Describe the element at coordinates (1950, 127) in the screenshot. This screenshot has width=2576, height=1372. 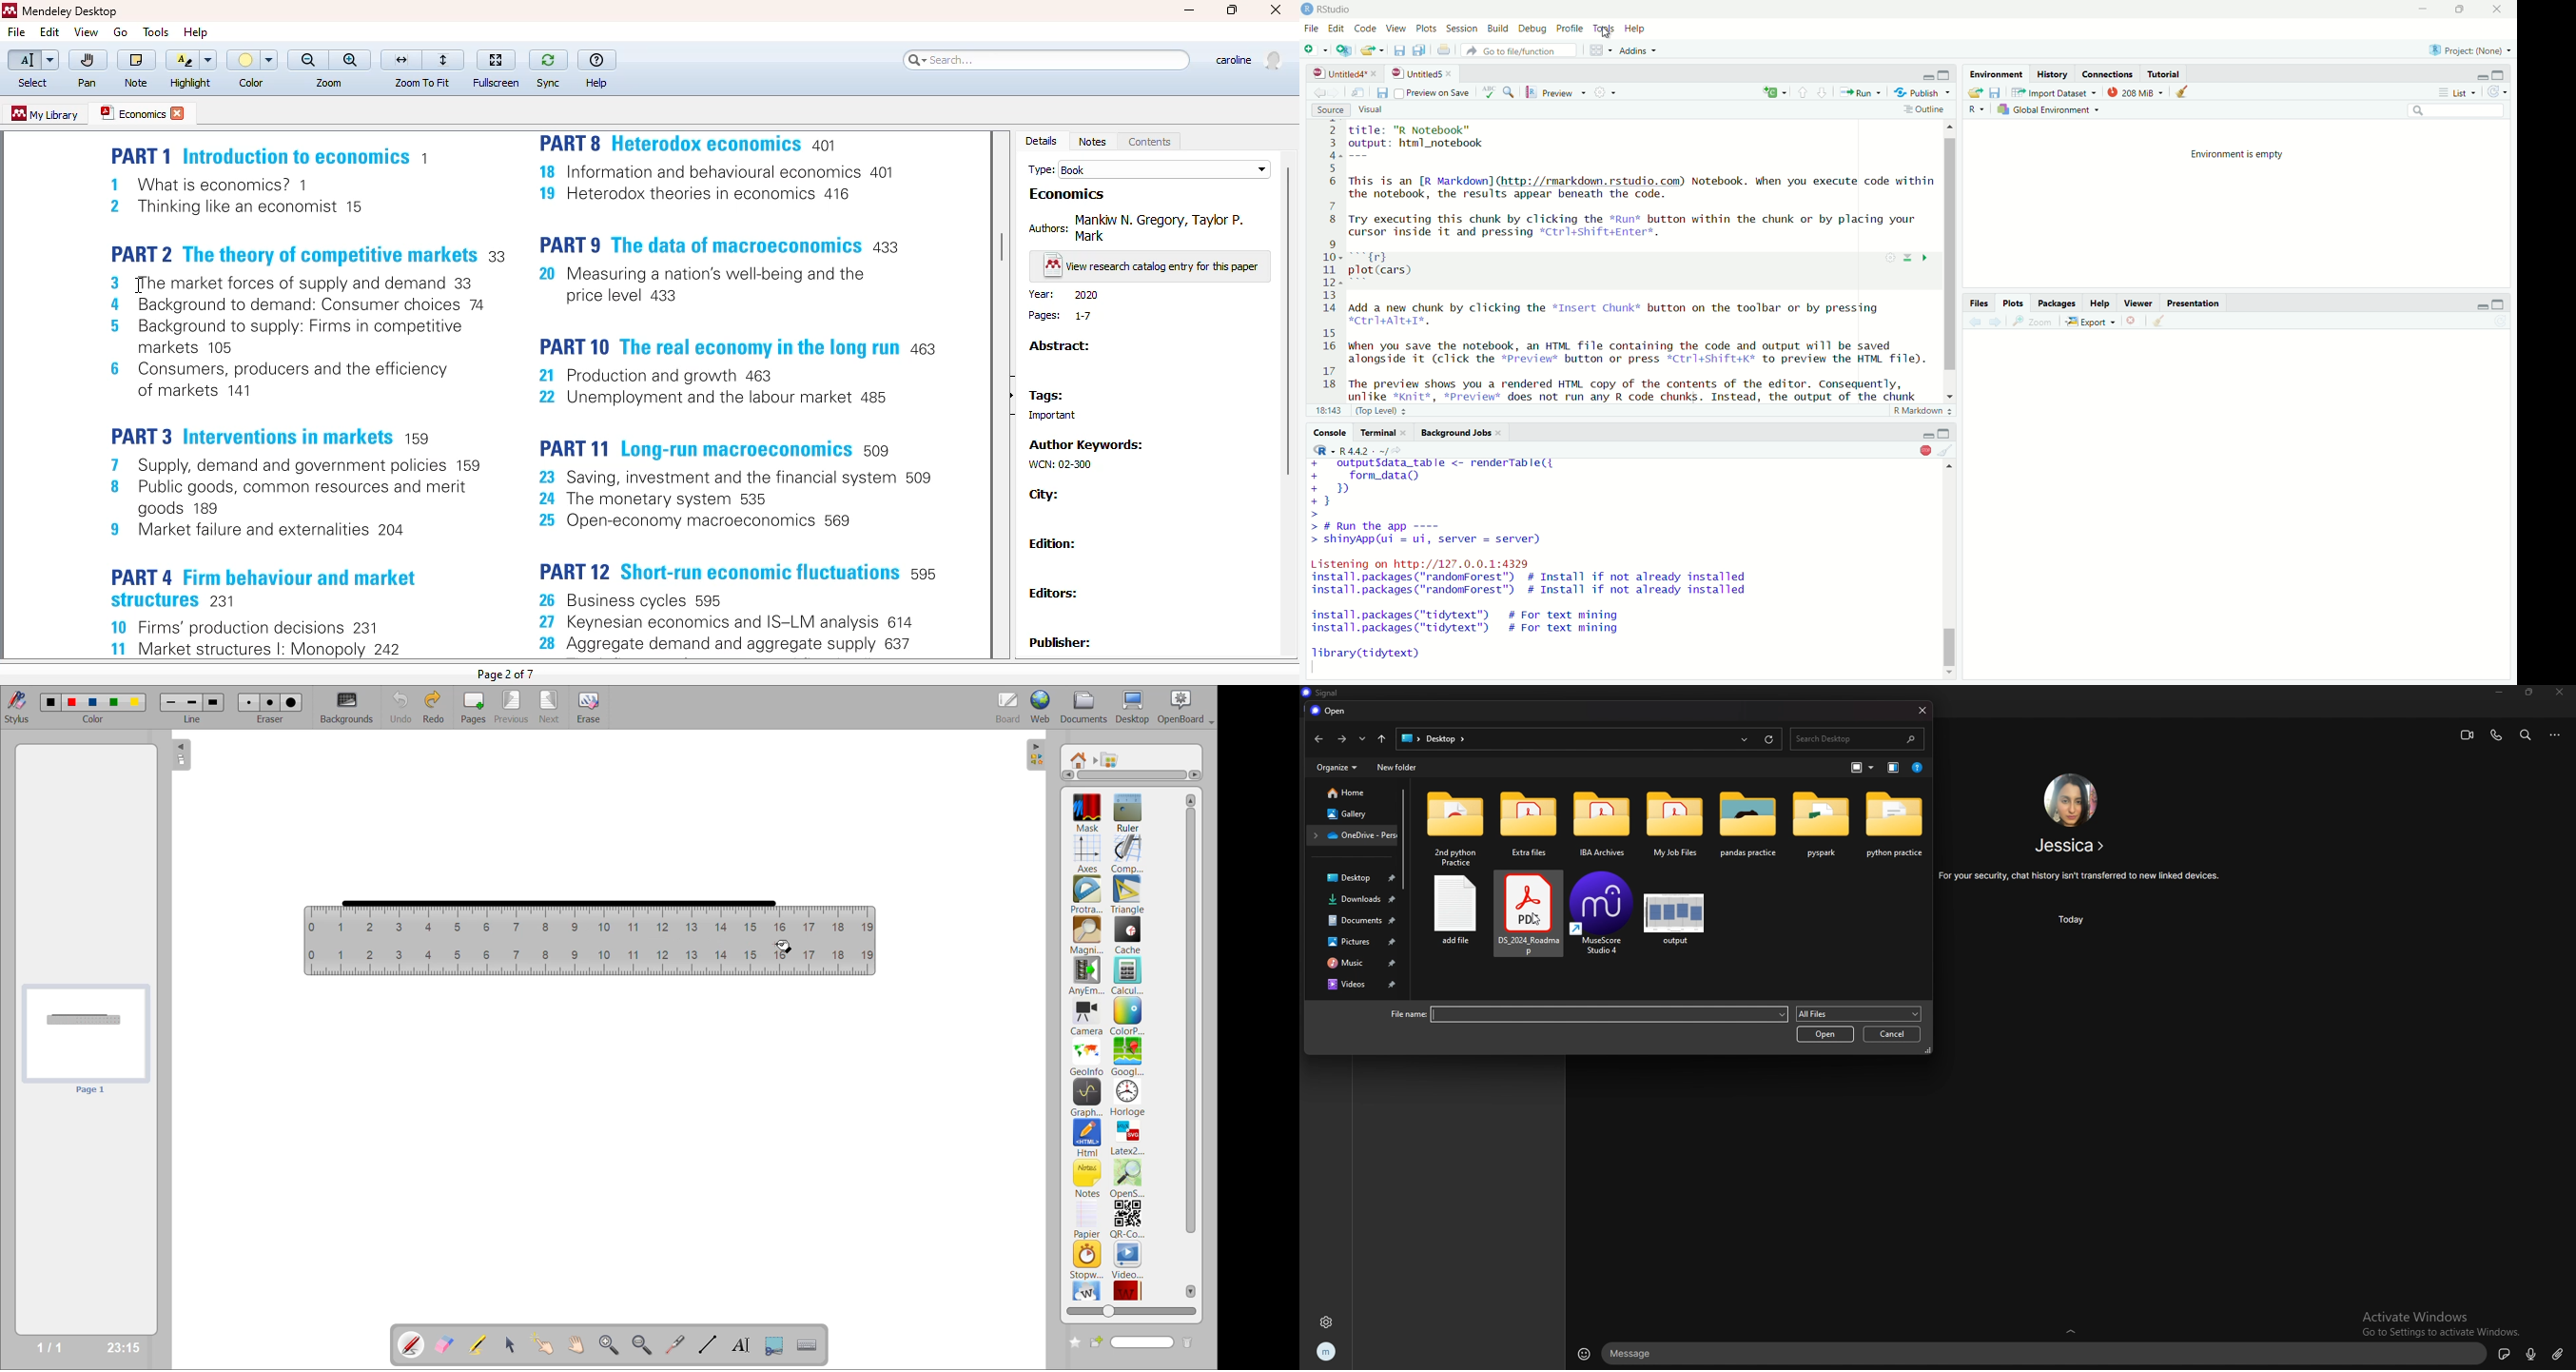
I see `scrollbar up` at that location.